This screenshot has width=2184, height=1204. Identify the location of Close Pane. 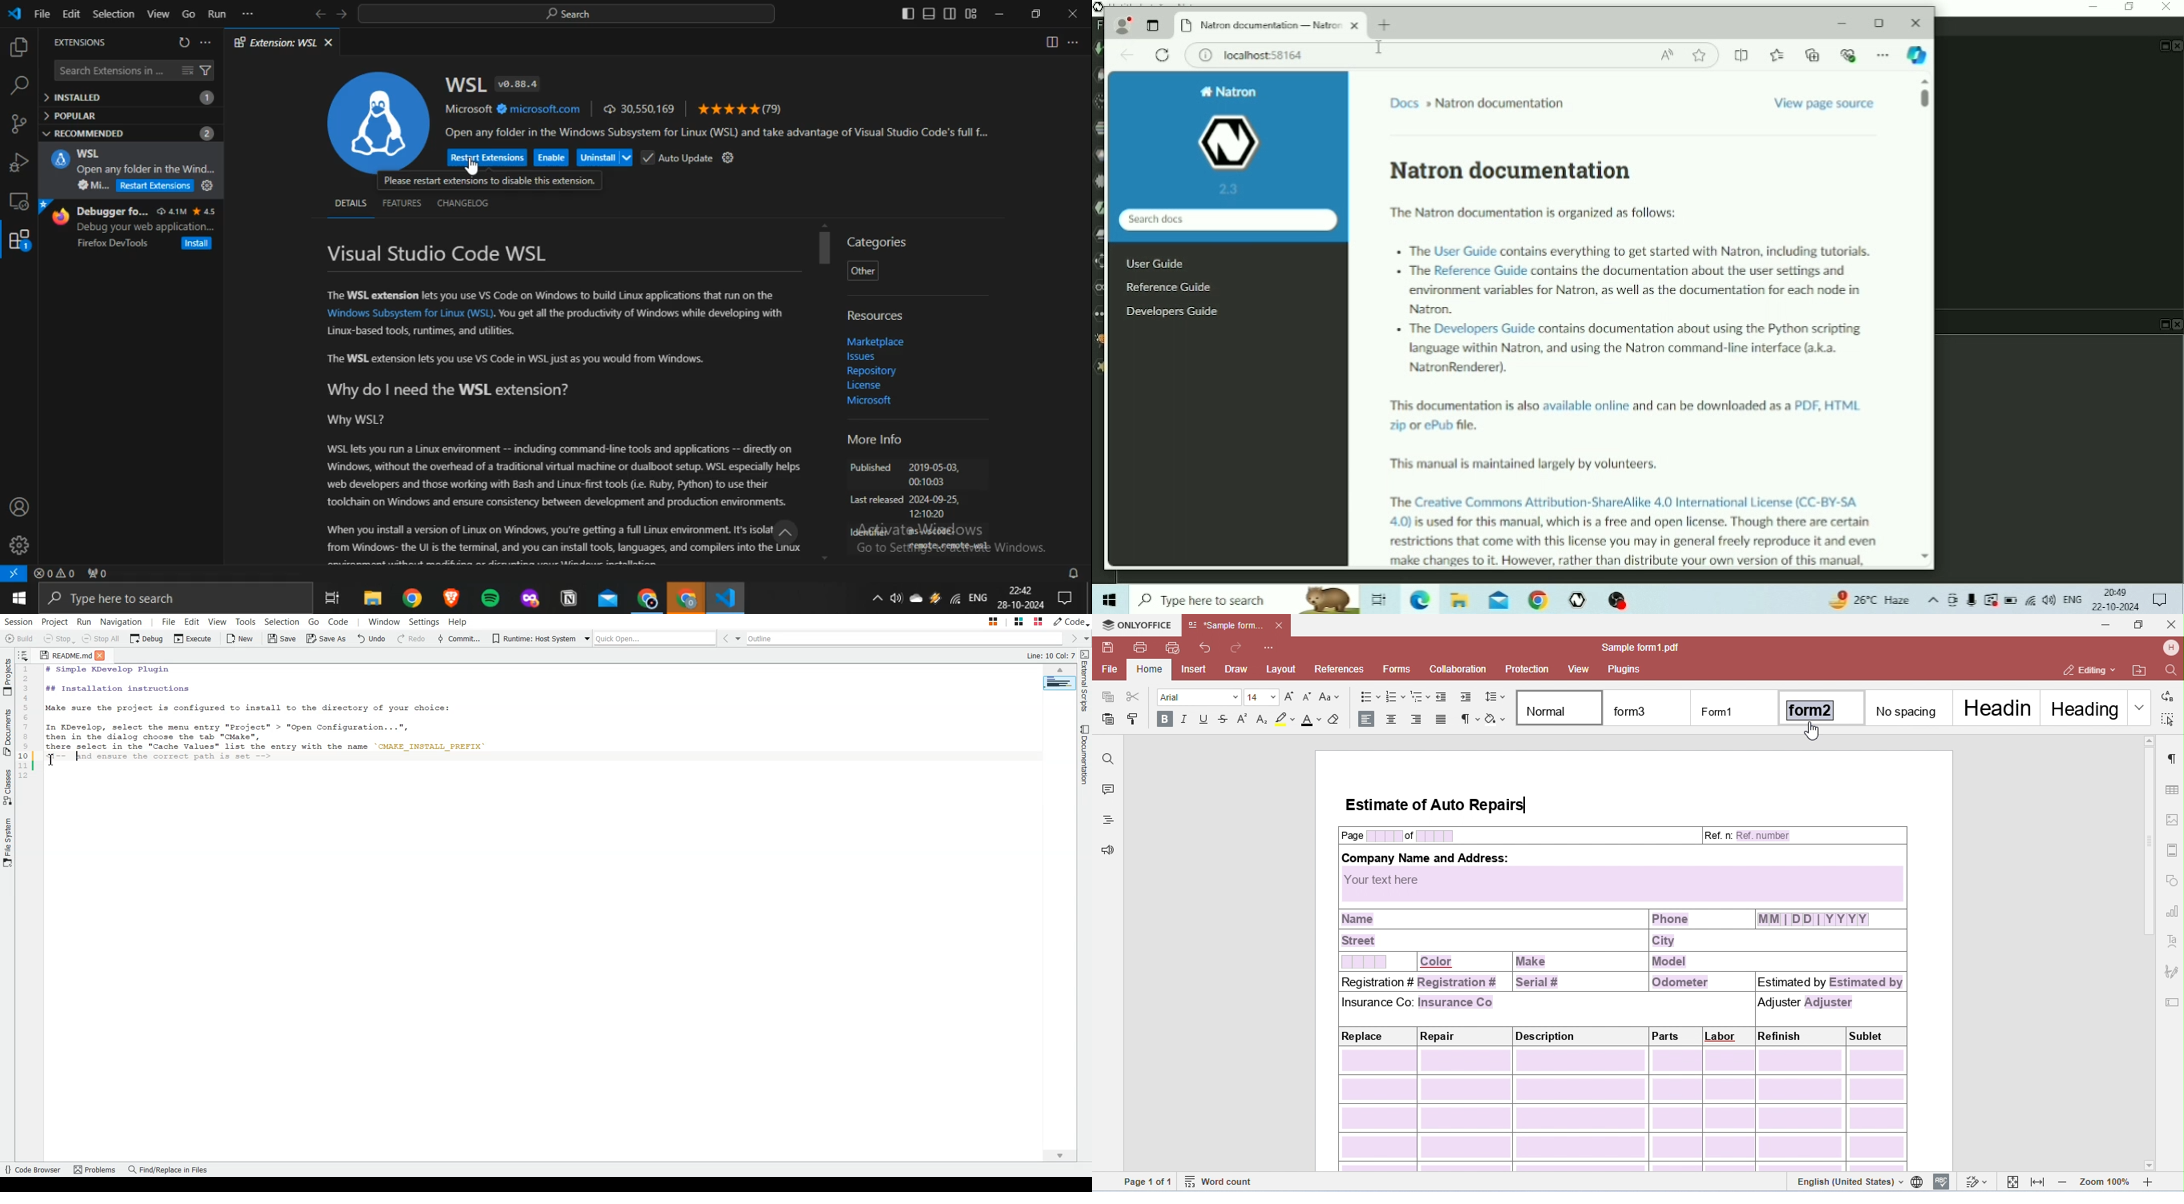
(2177, 324).